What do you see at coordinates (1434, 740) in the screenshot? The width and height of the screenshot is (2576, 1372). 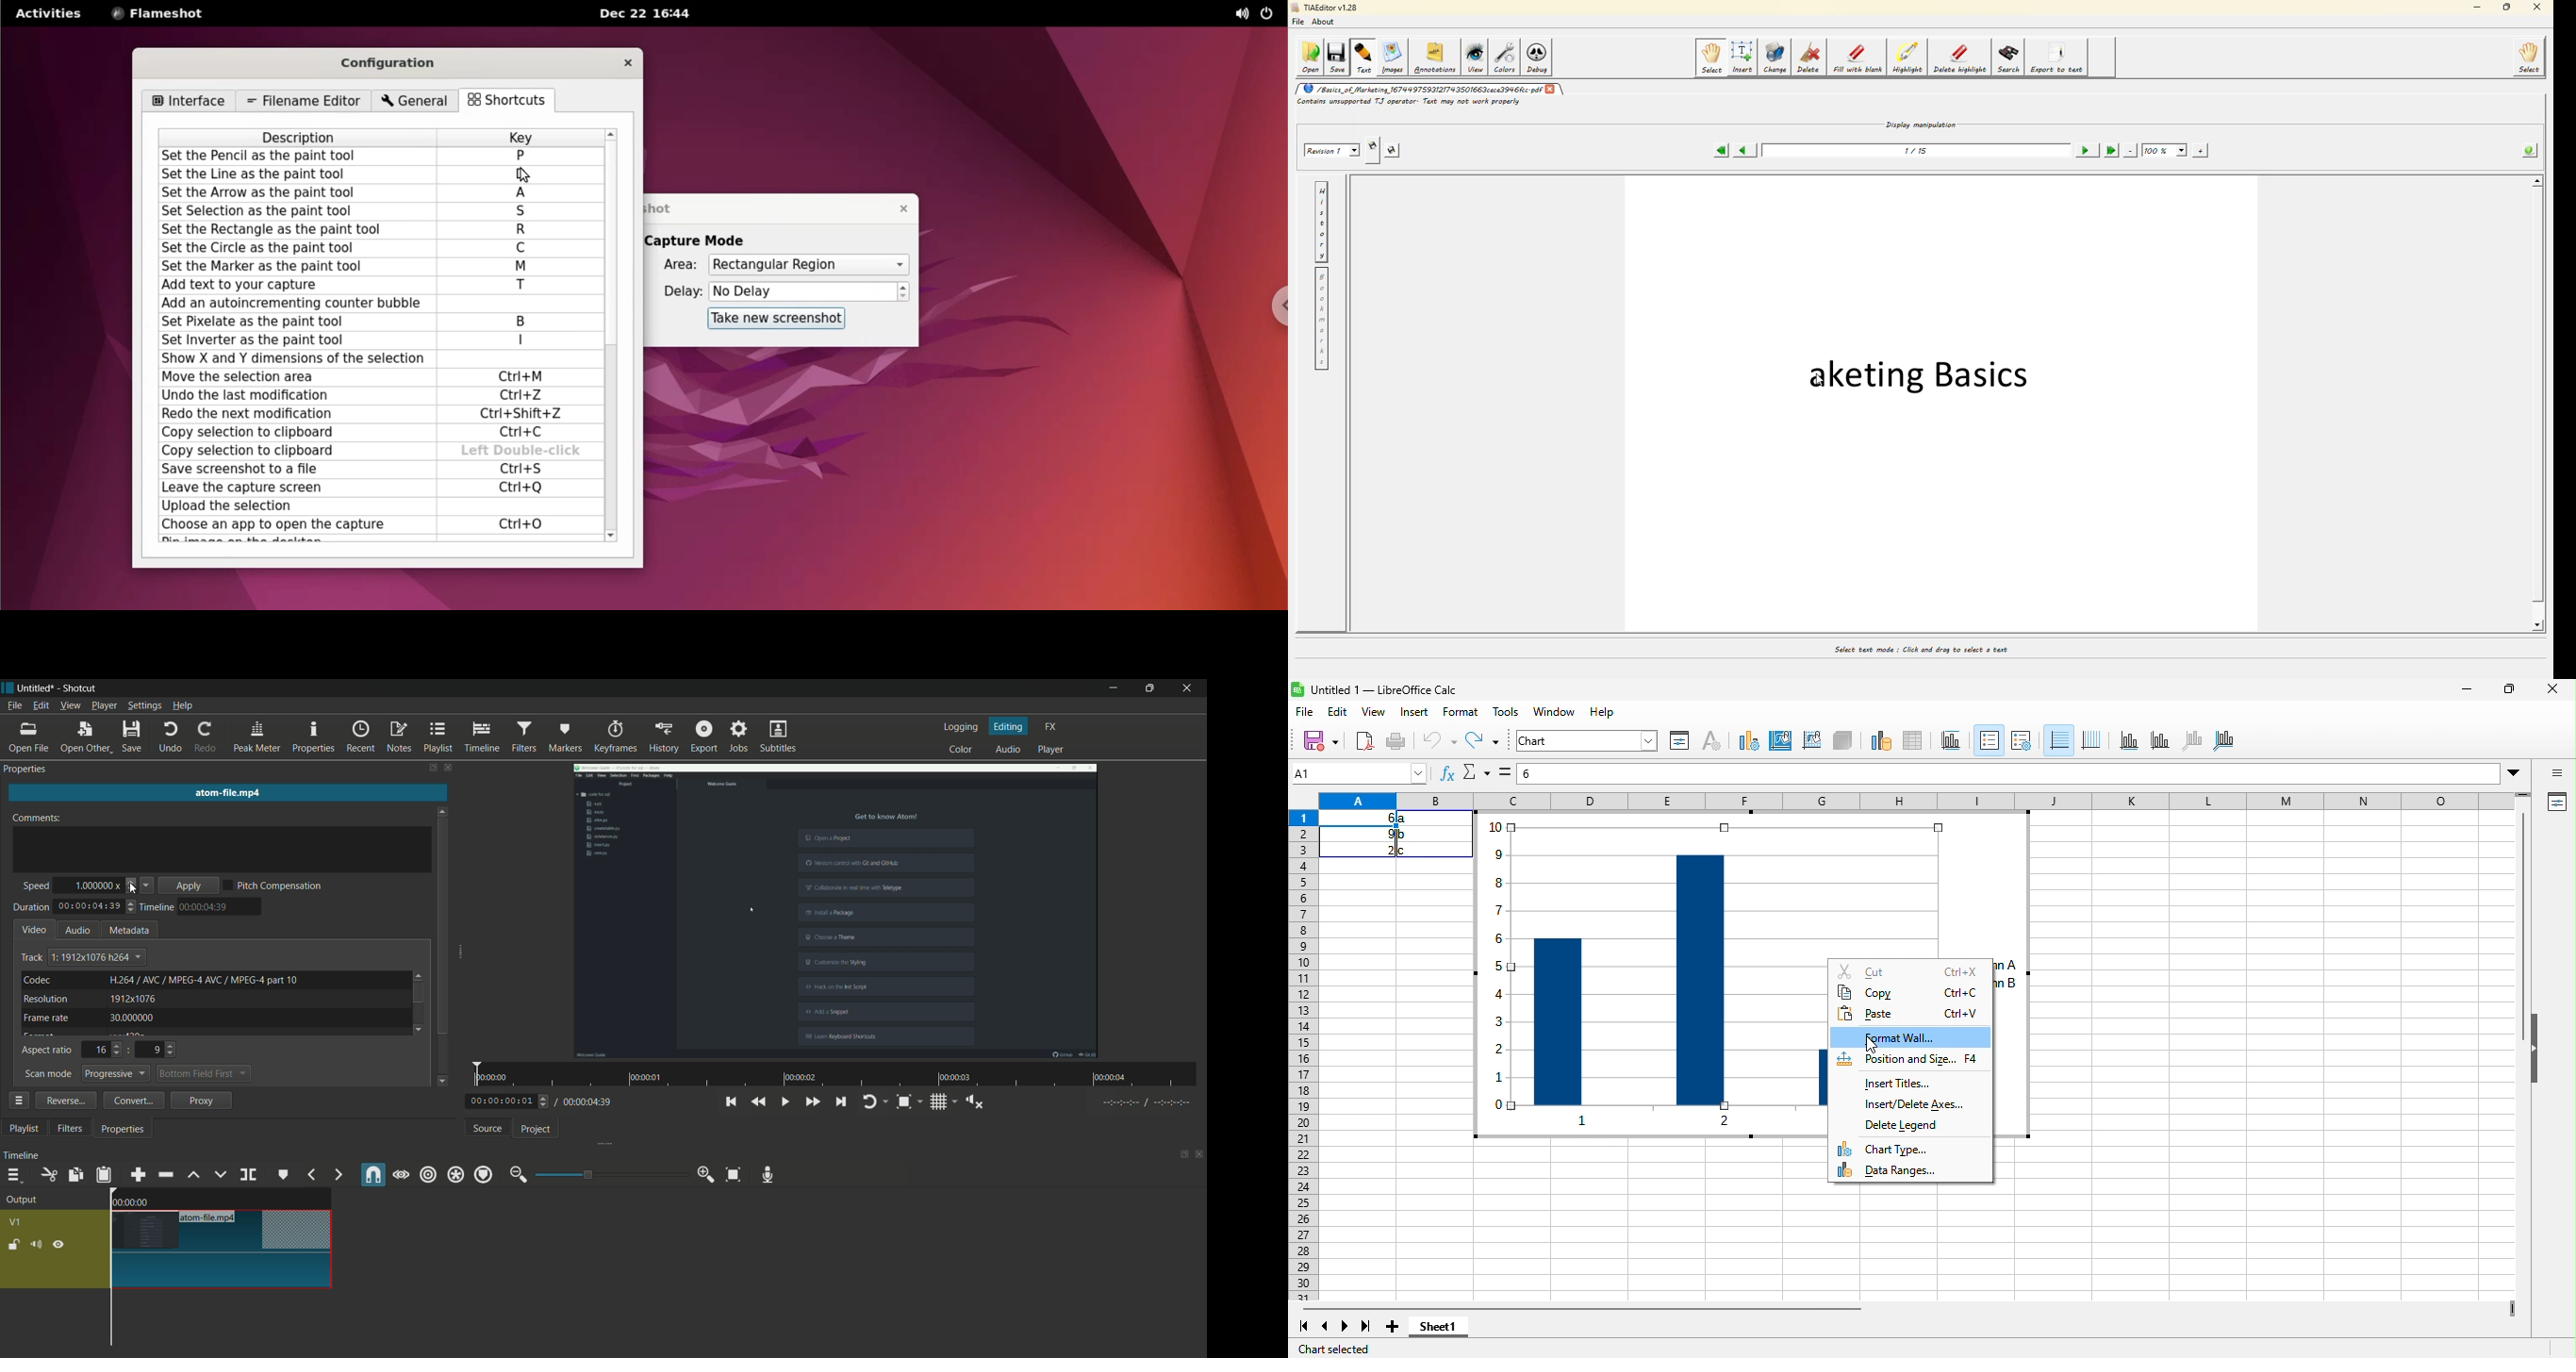 I see `undo` at bounding box center [1434, 740].